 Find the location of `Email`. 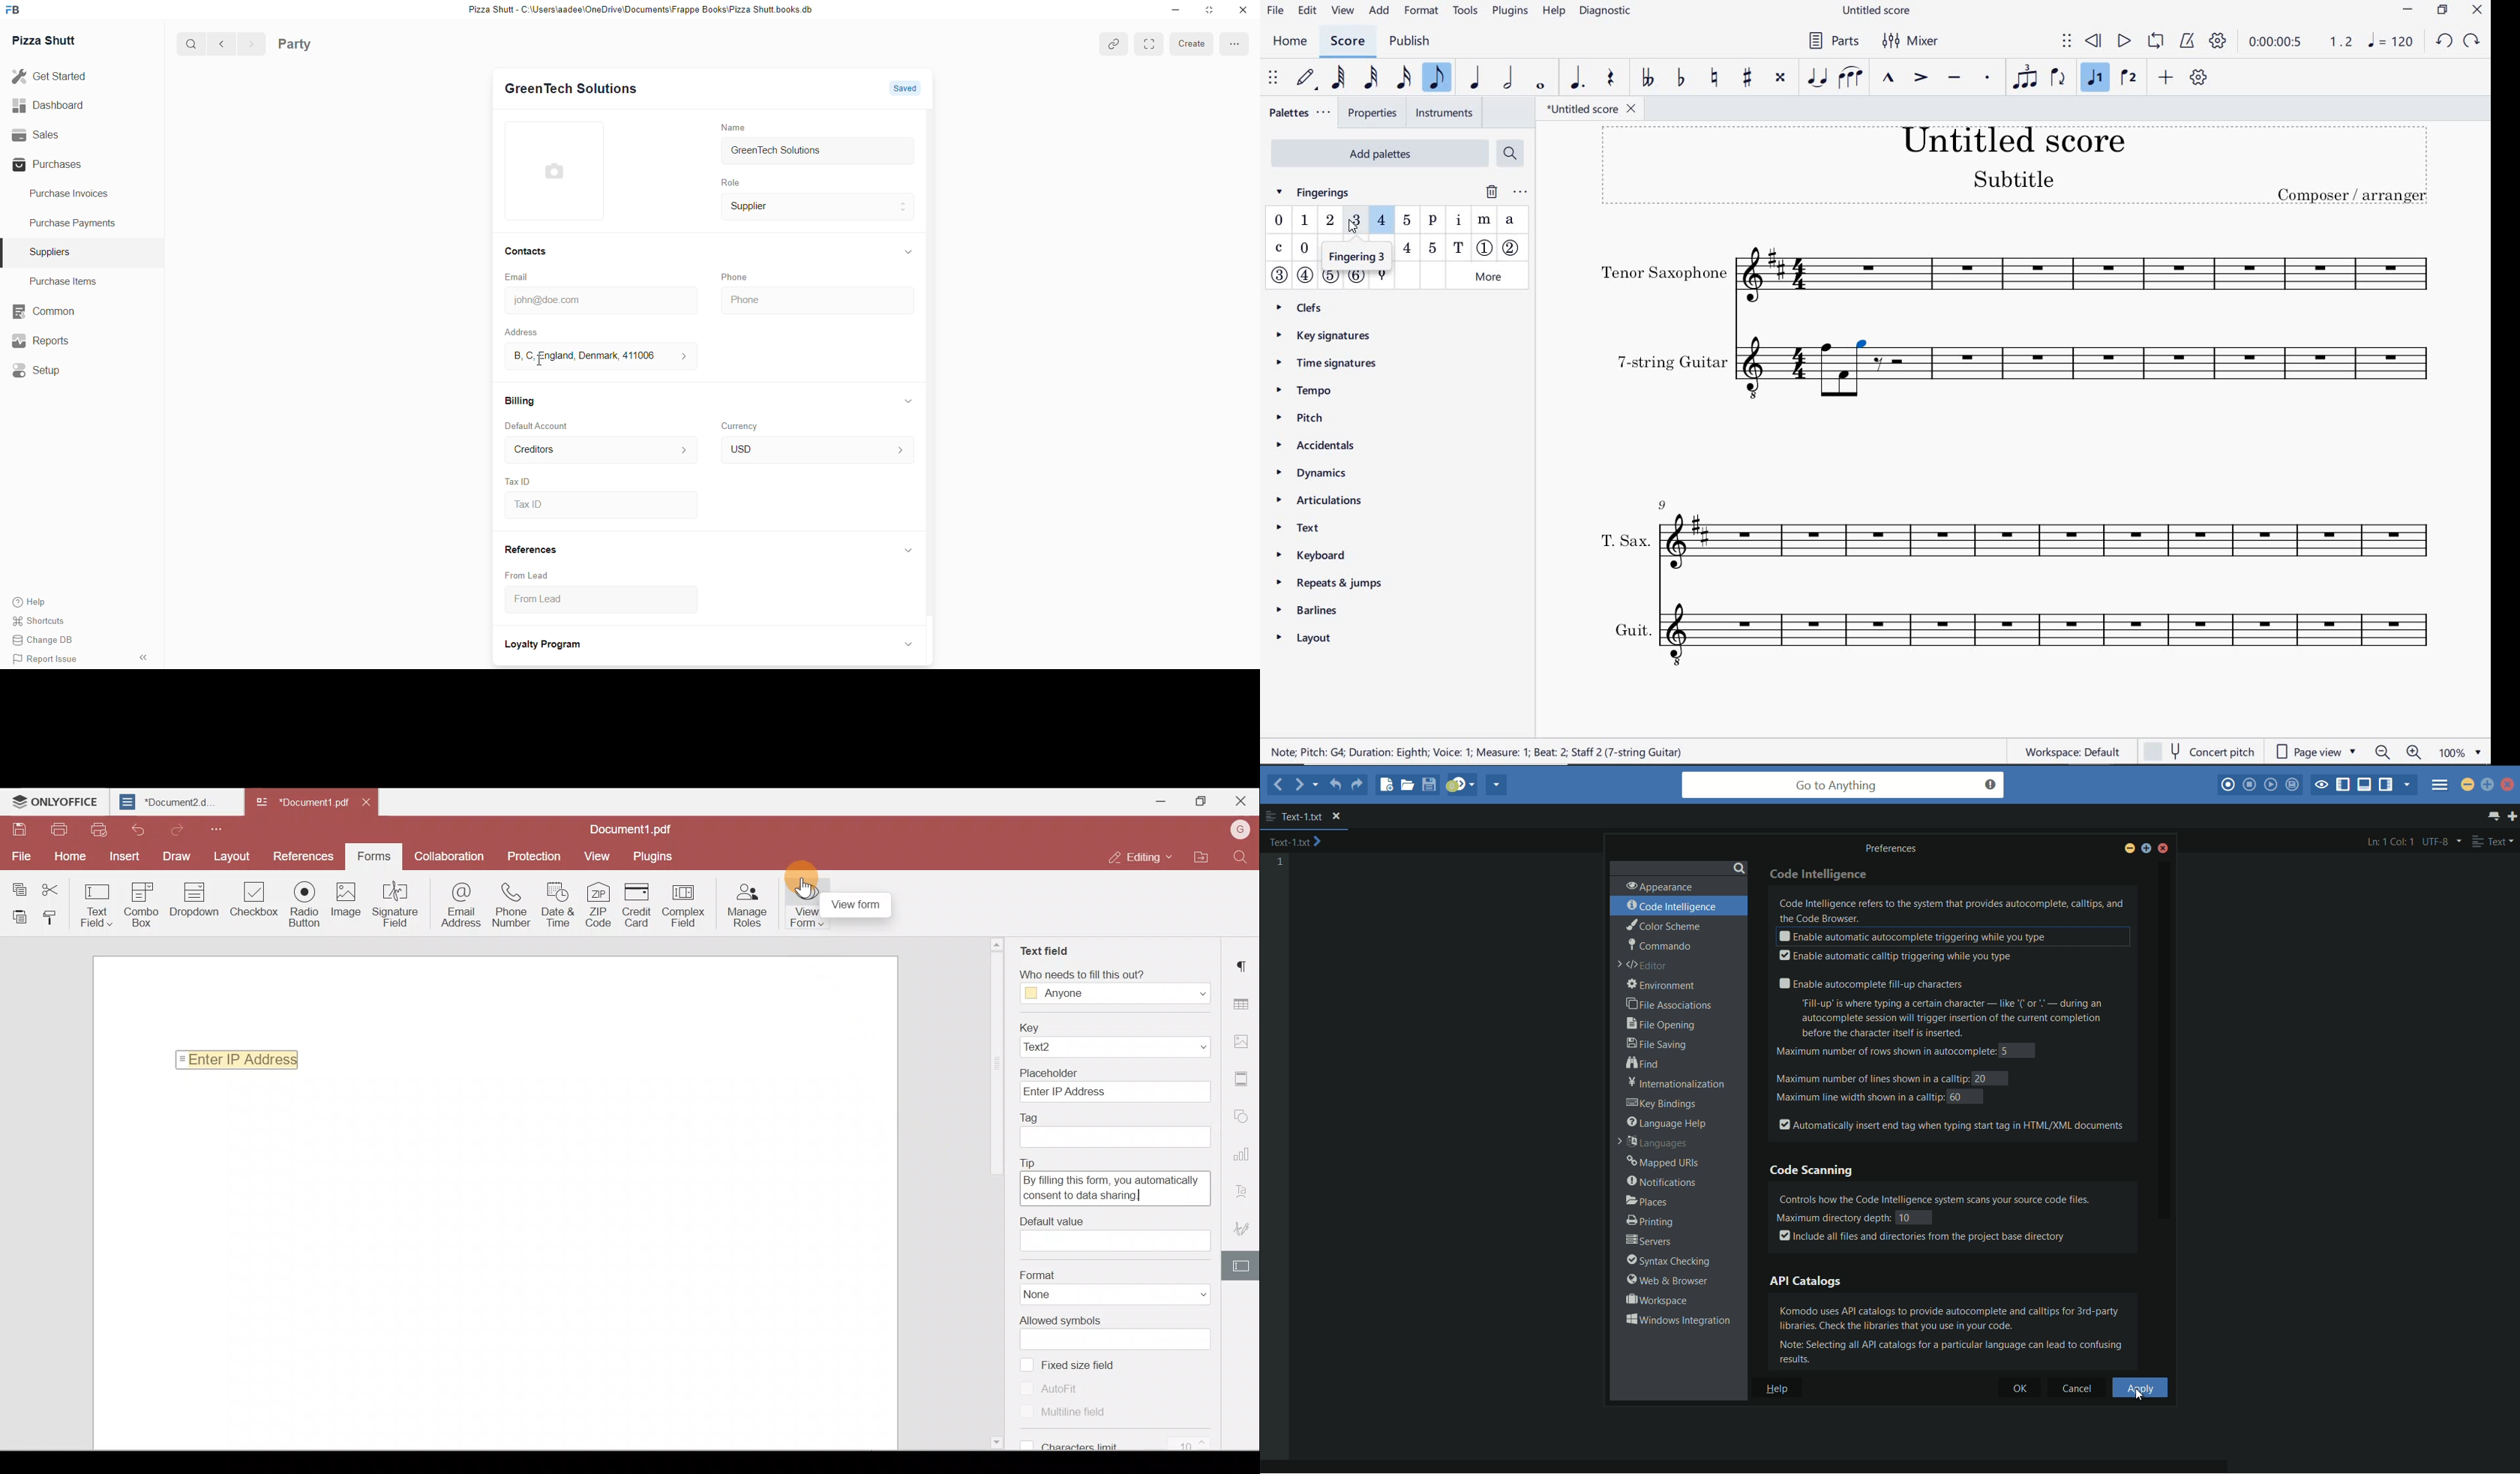

Email is located at coordinates (520, 278).